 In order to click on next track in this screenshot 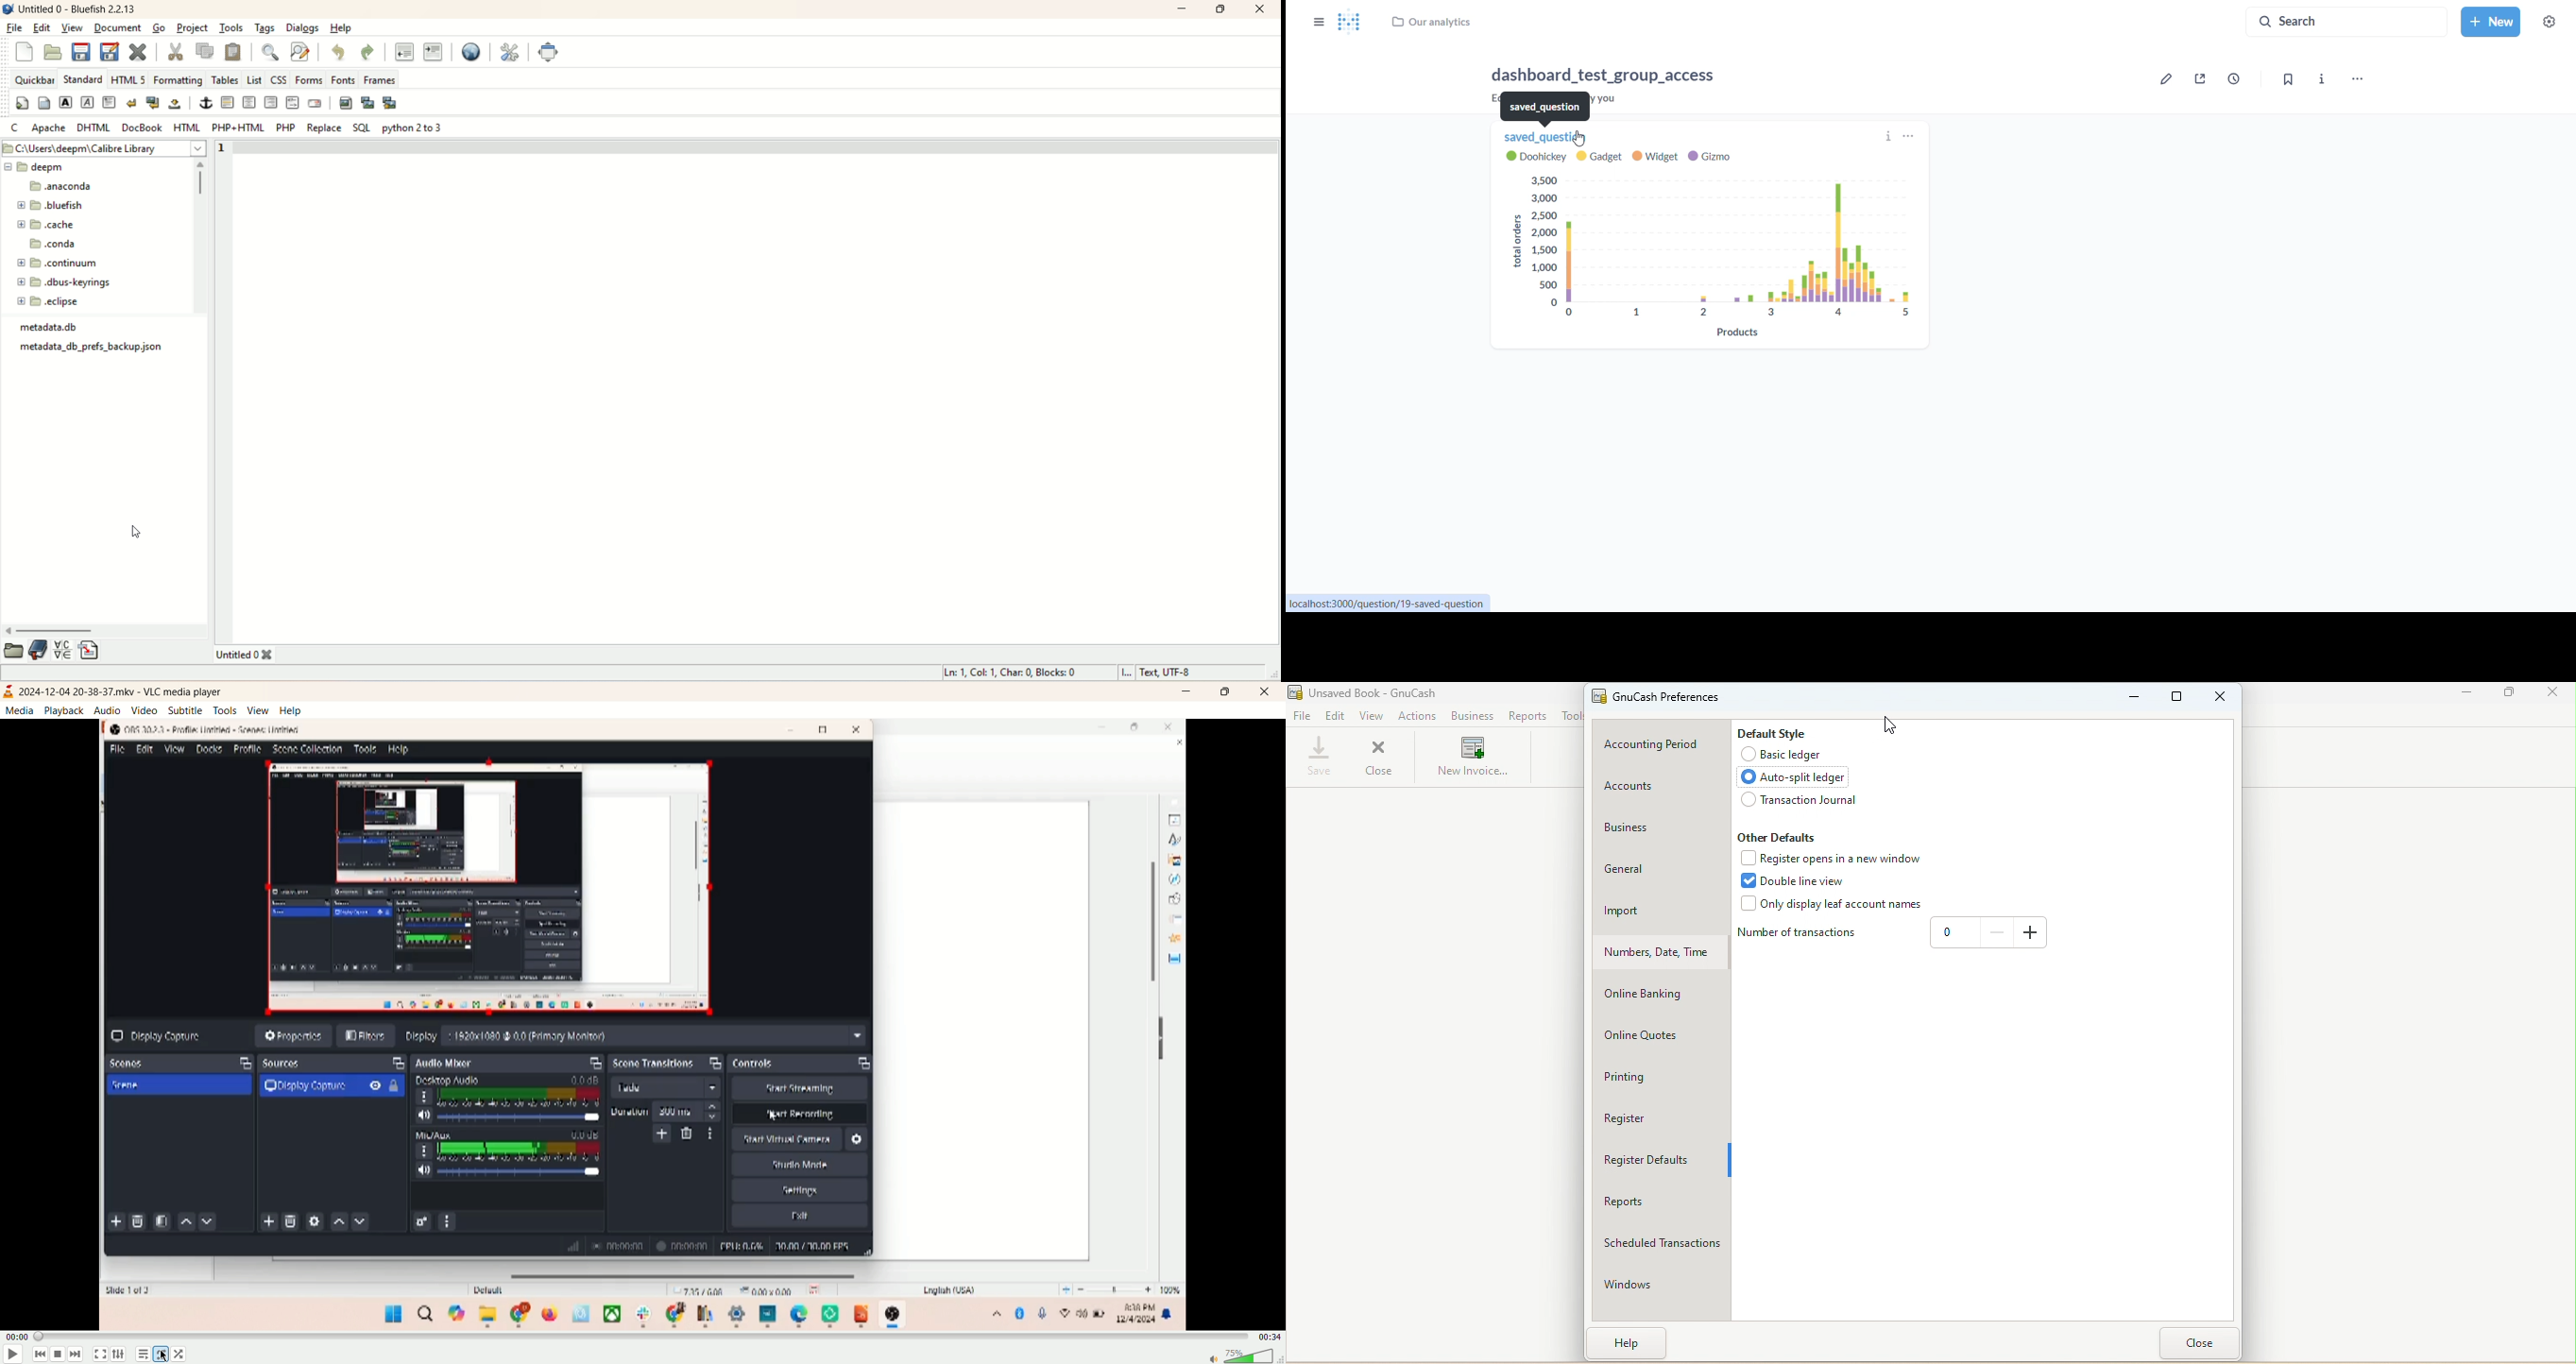, I will do `click(76, 1354)`.